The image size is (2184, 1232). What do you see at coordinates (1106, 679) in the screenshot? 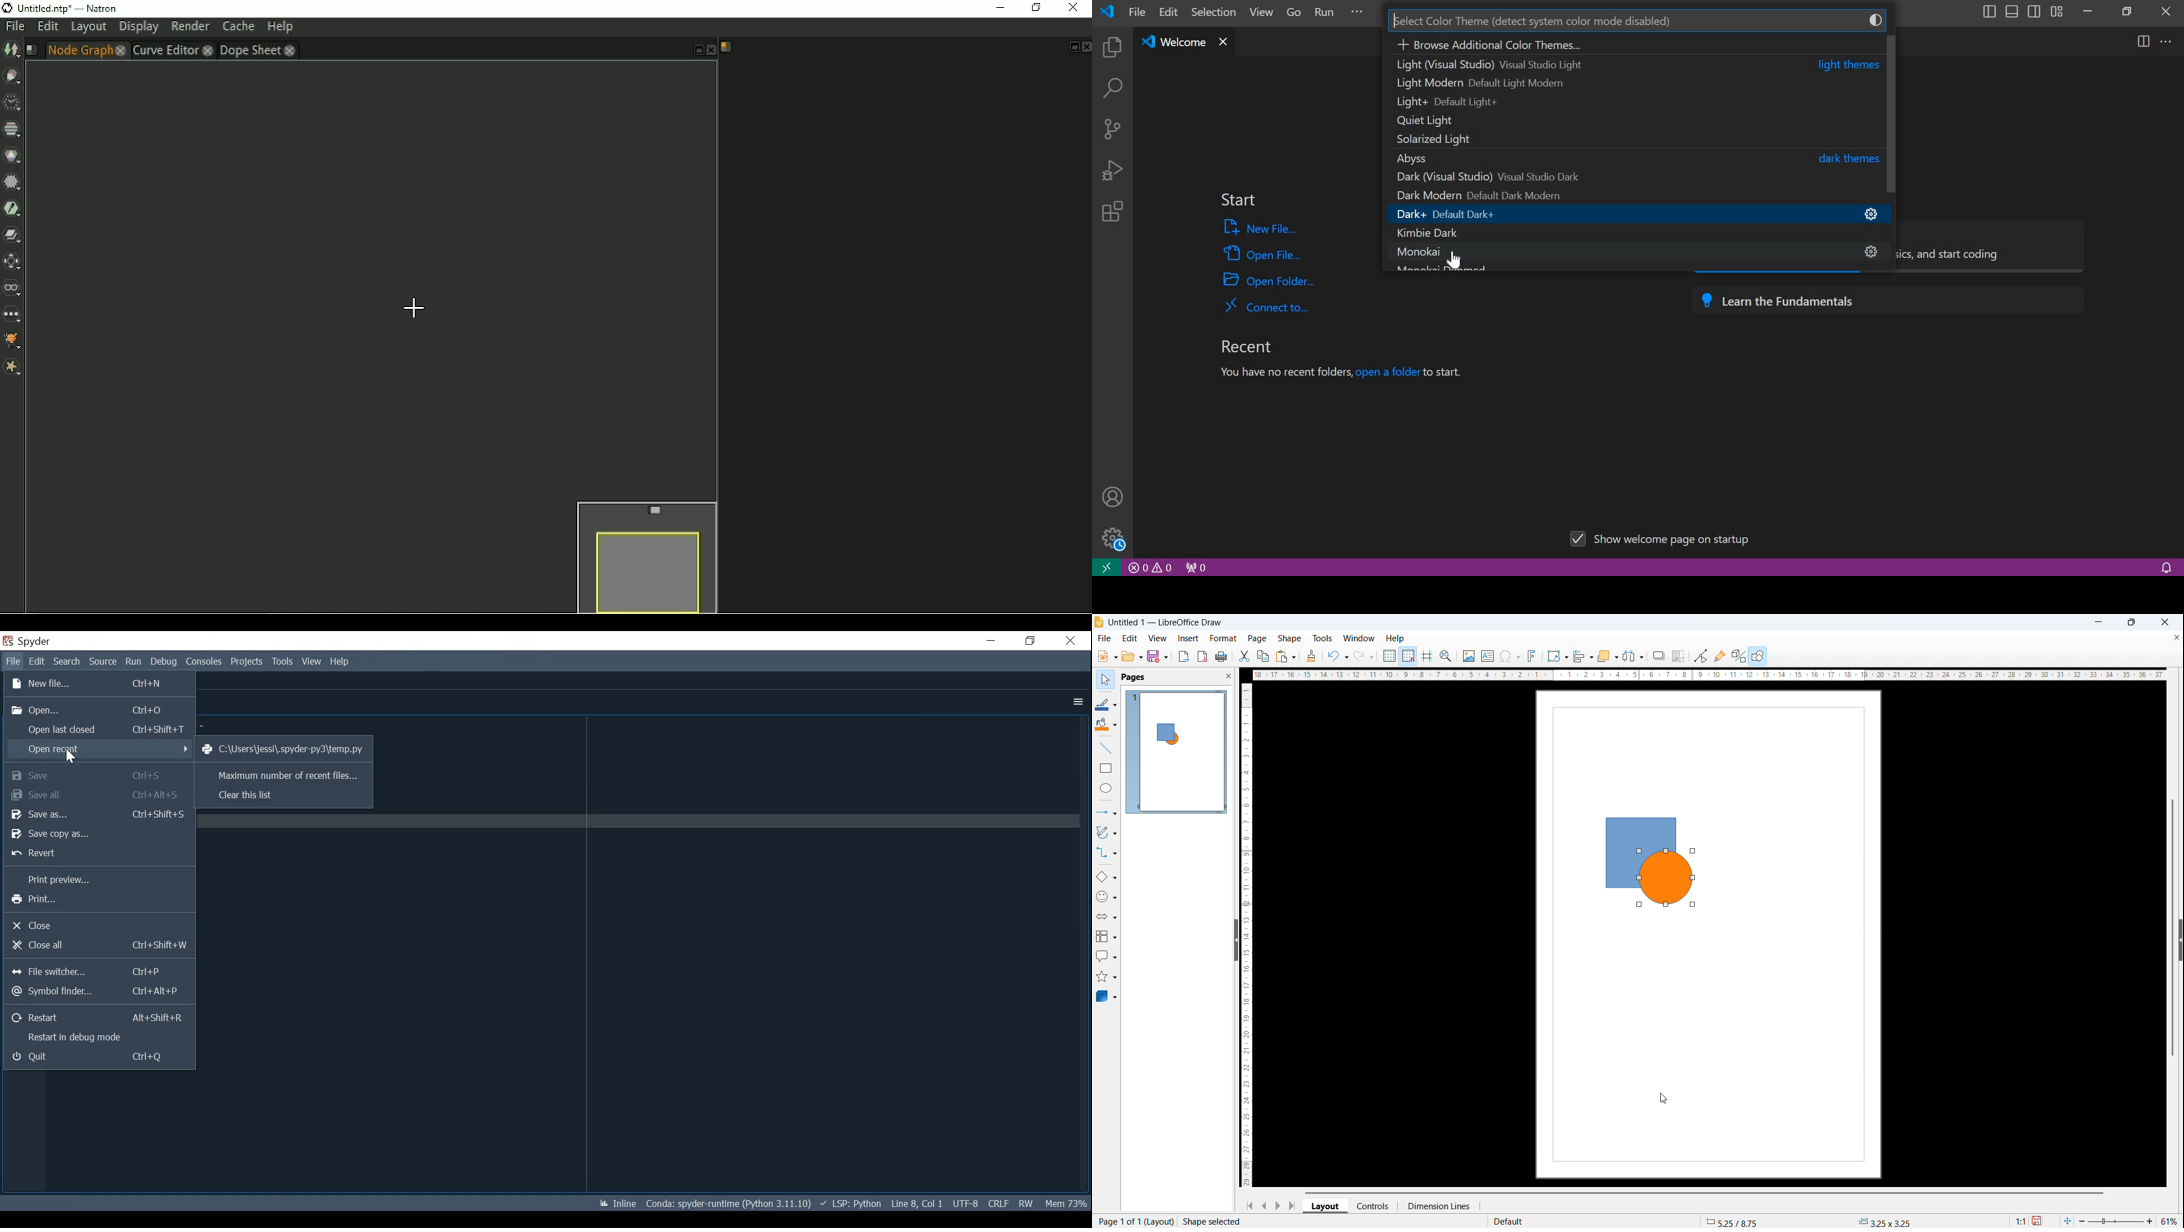
I see `select ` at bounding box center [1106, 679].